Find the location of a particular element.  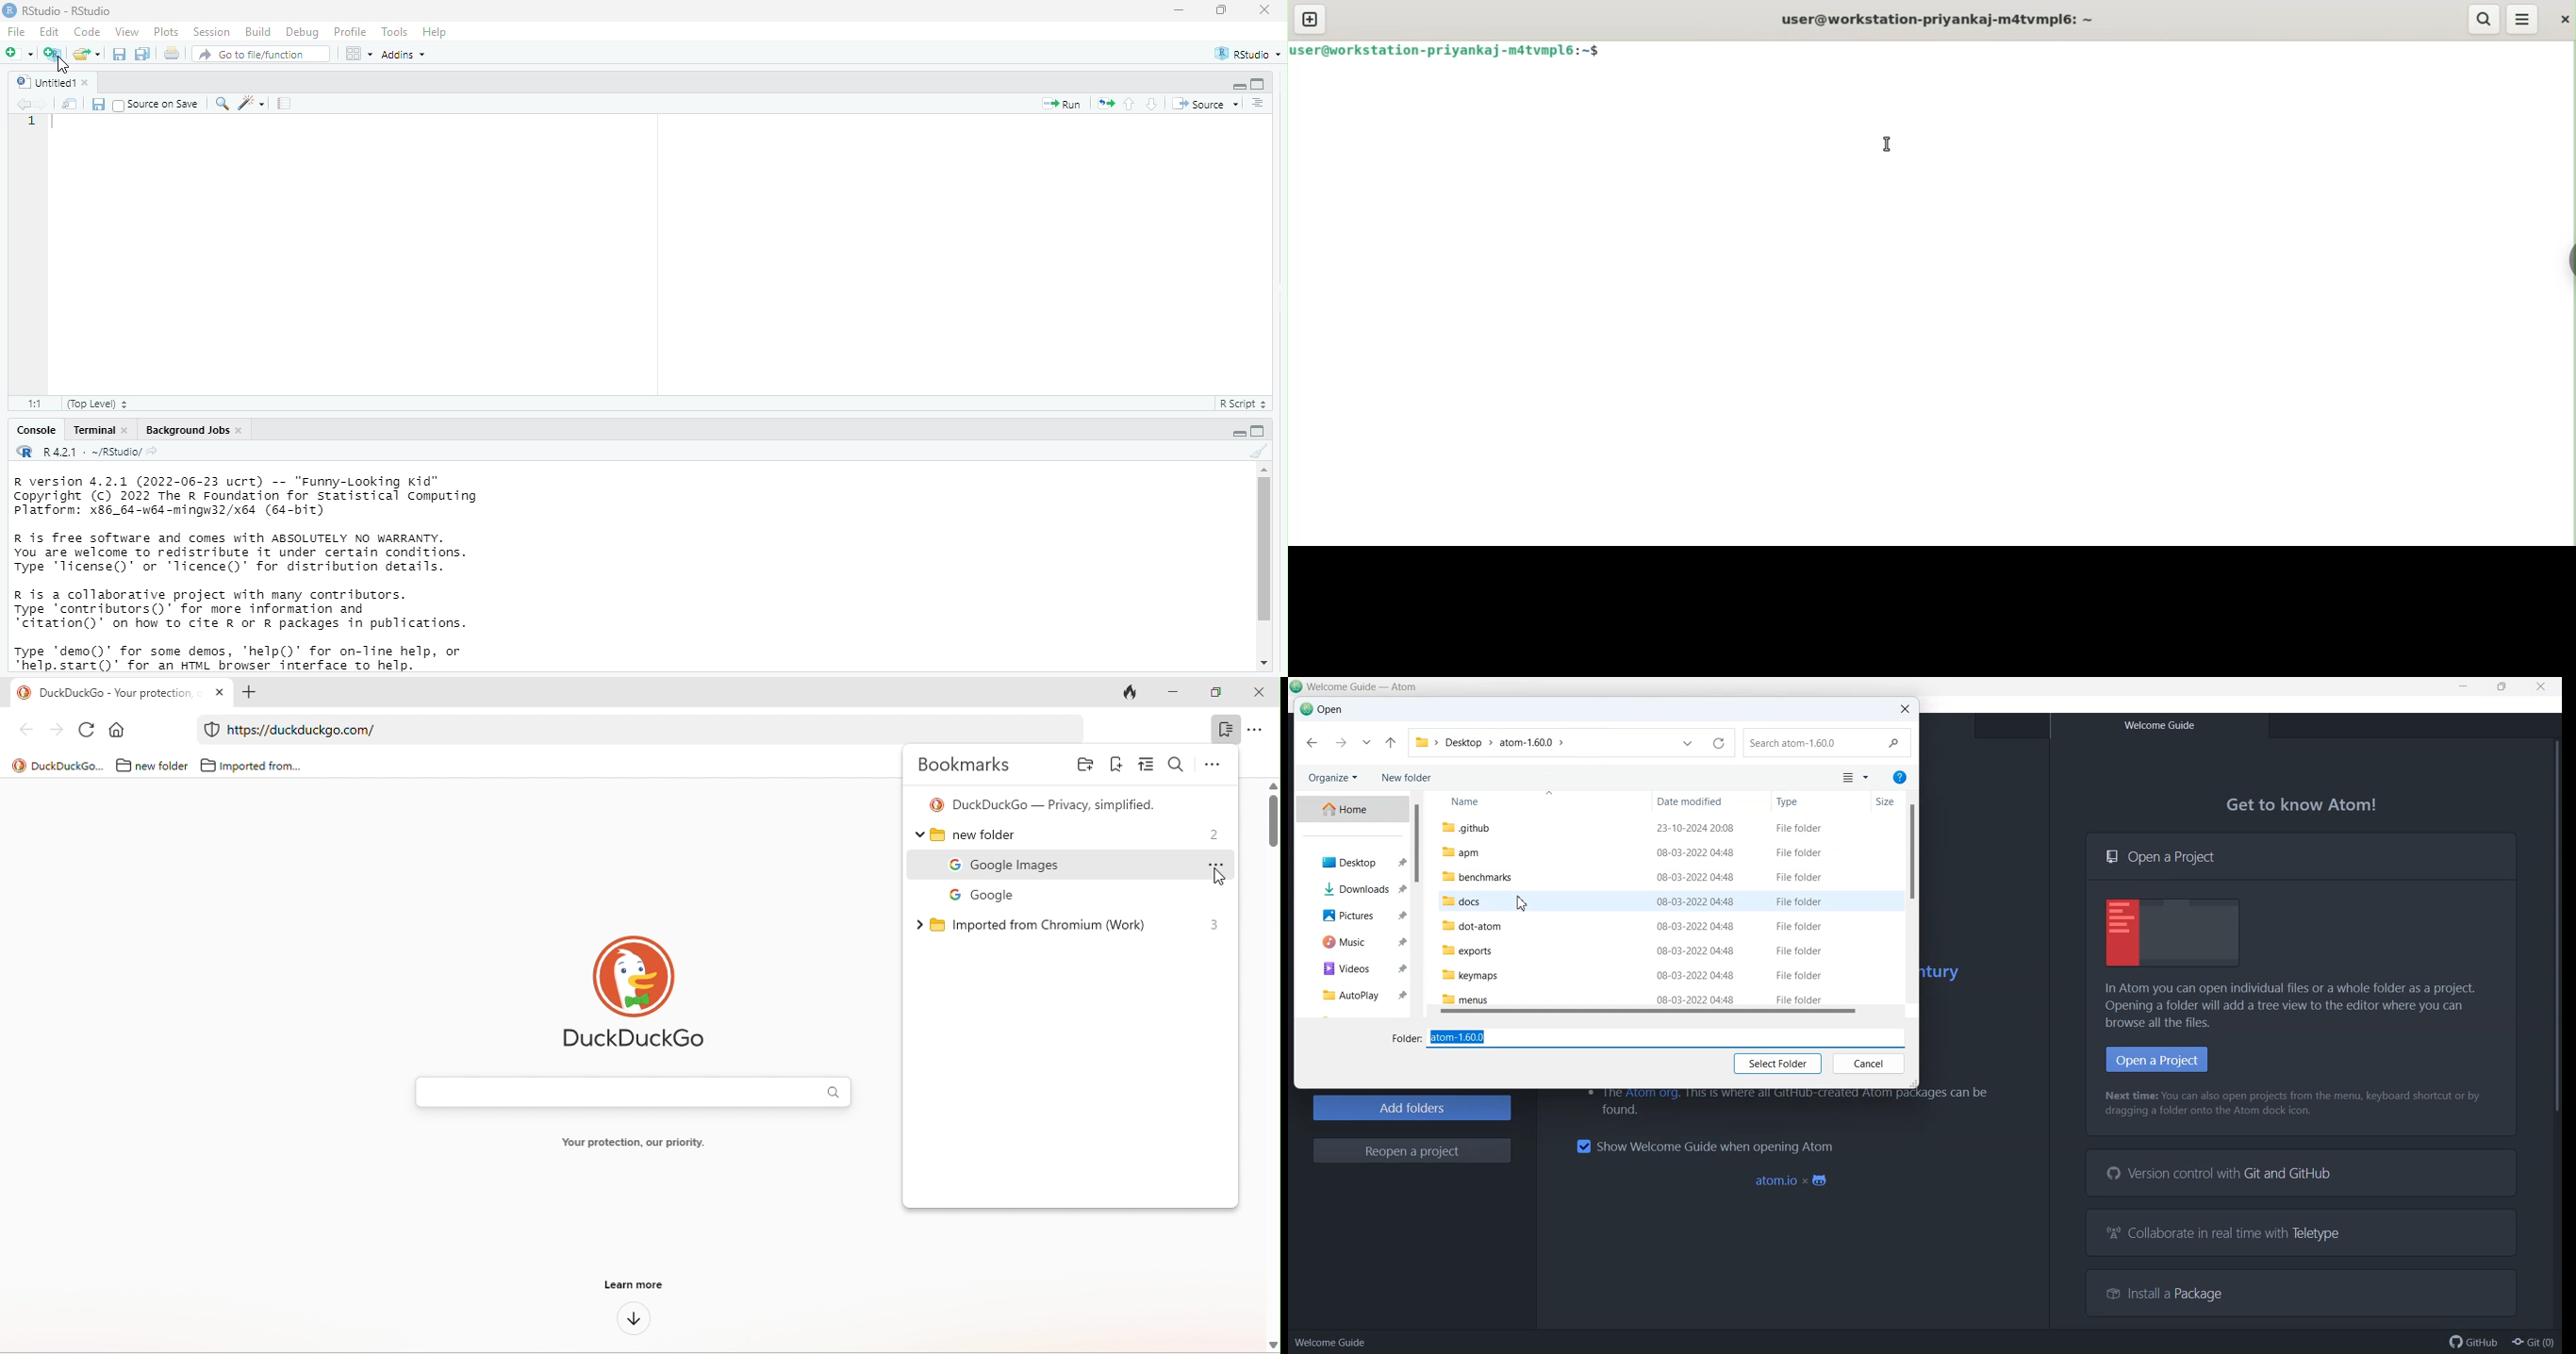

close is located at coordinates (1264, 10).